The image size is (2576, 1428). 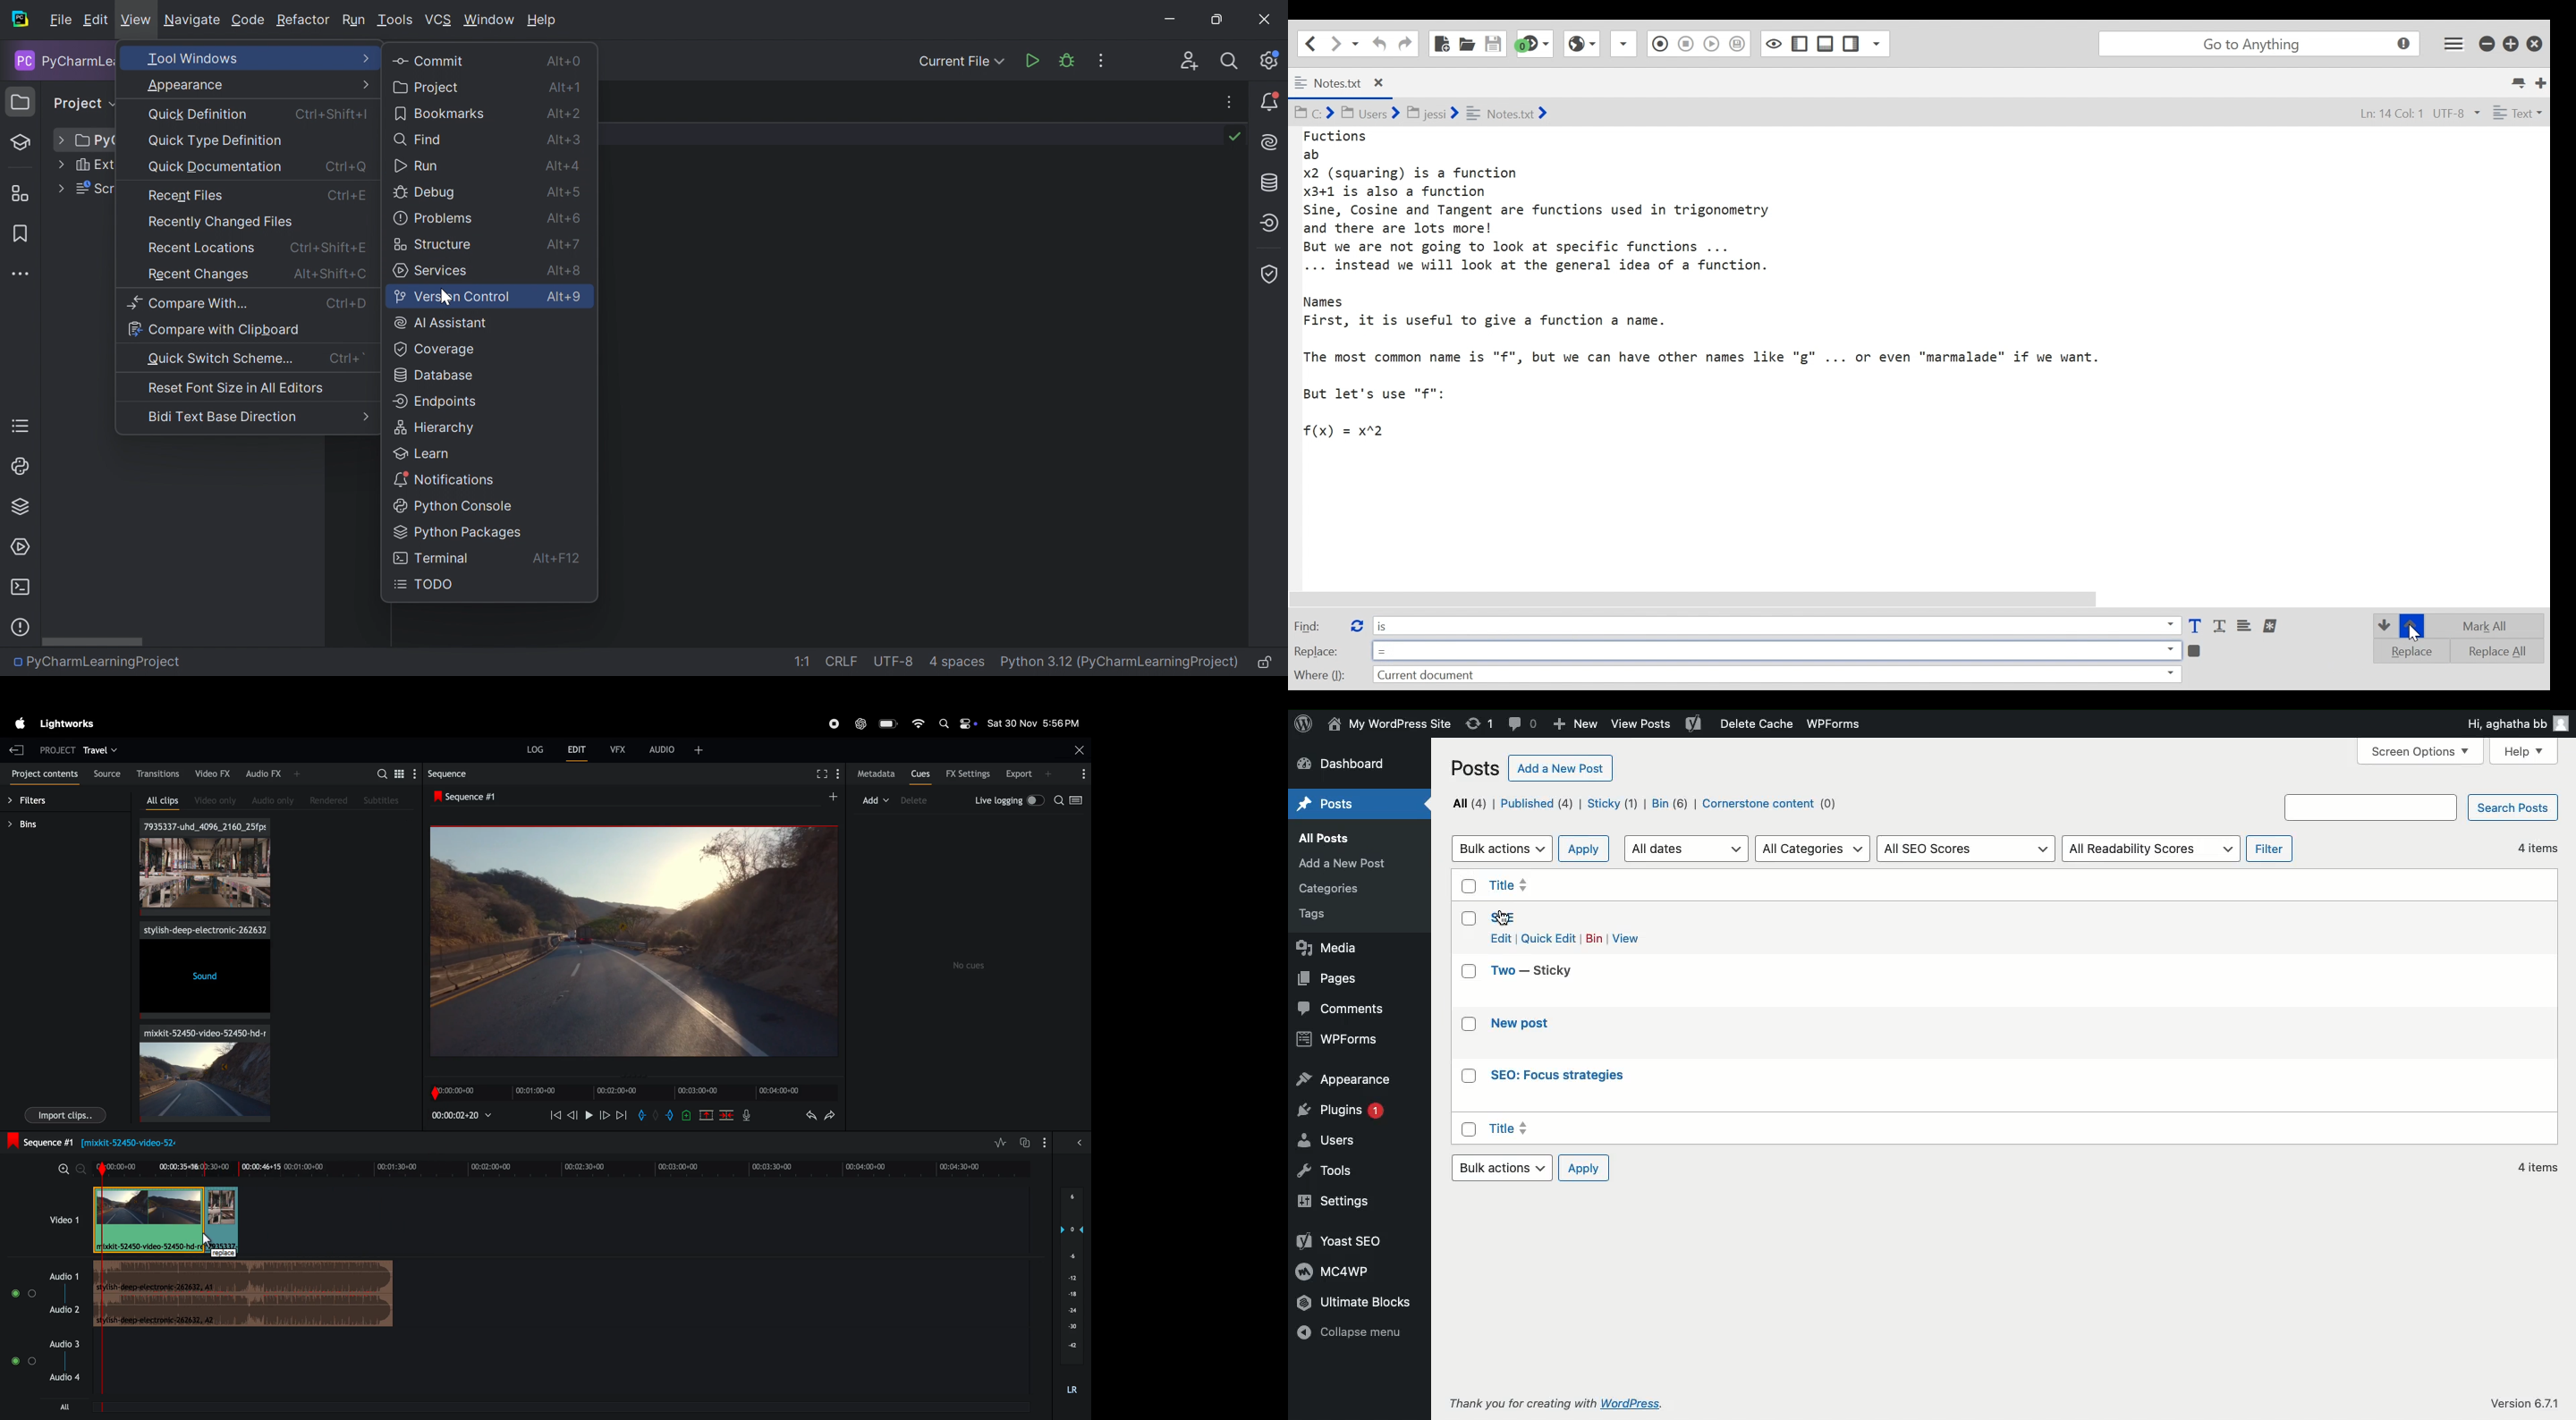 I want to click on Alt+1, so click(x=564, y=88).